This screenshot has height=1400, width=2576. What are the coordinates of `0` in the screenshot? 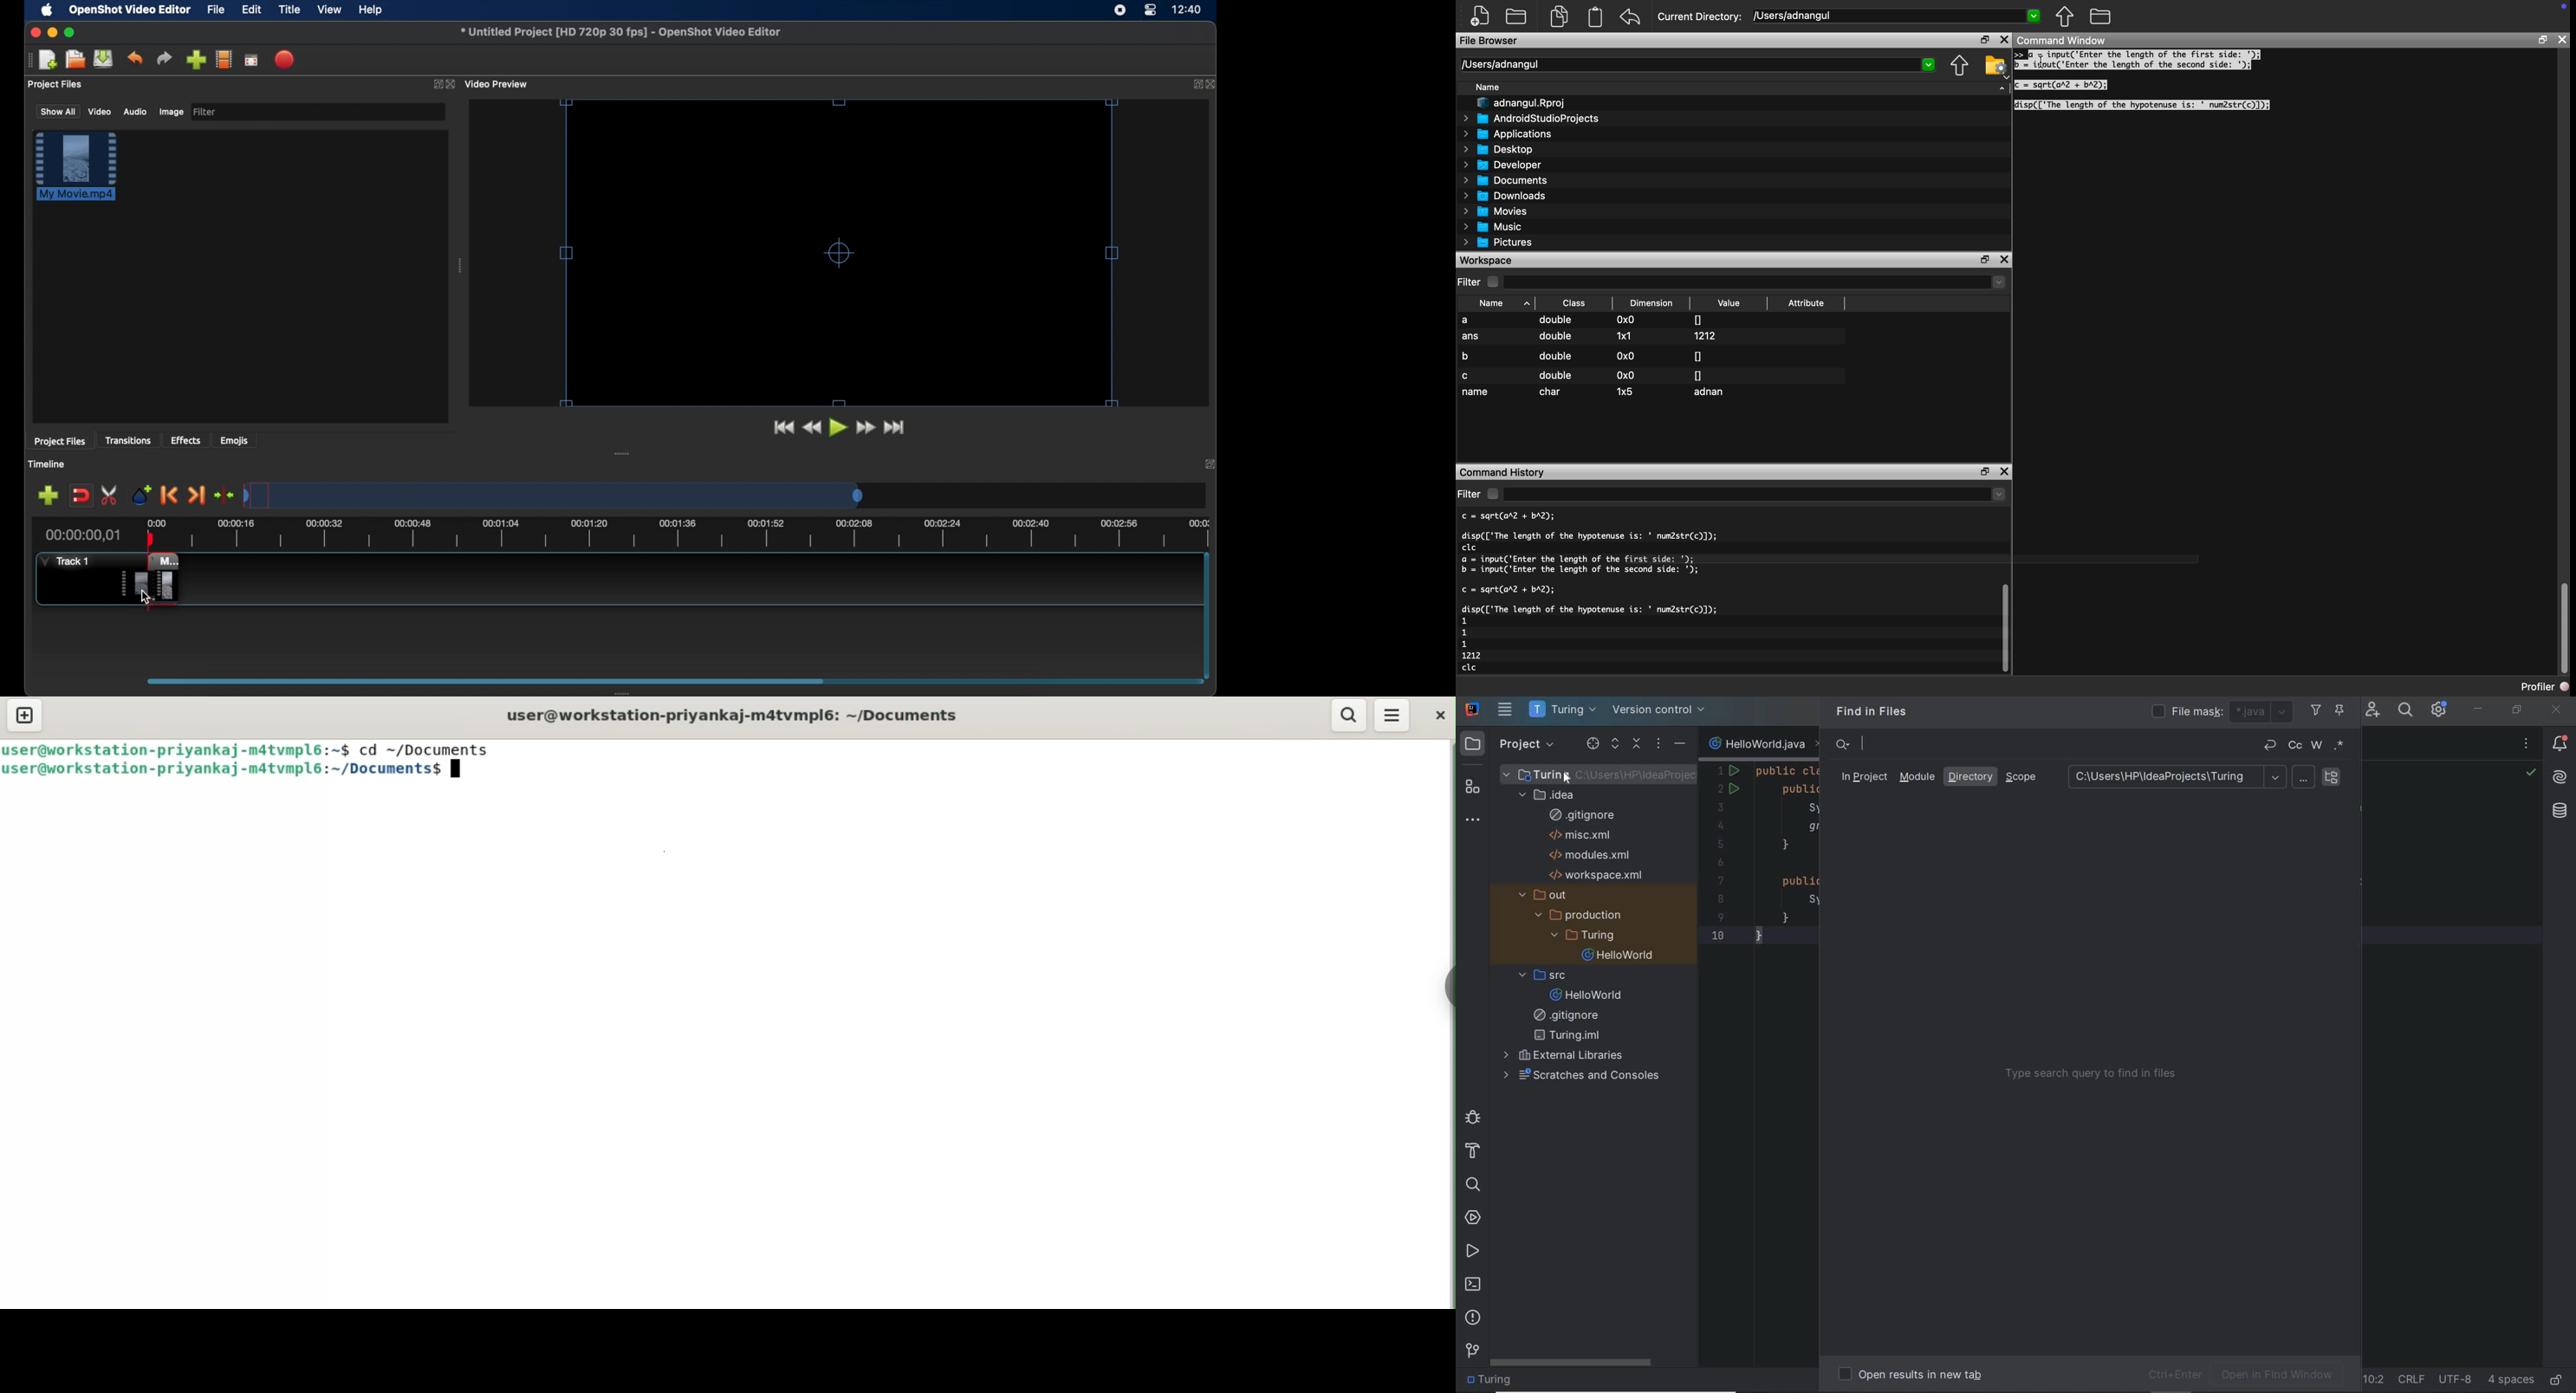 It's located at (1698, 375).